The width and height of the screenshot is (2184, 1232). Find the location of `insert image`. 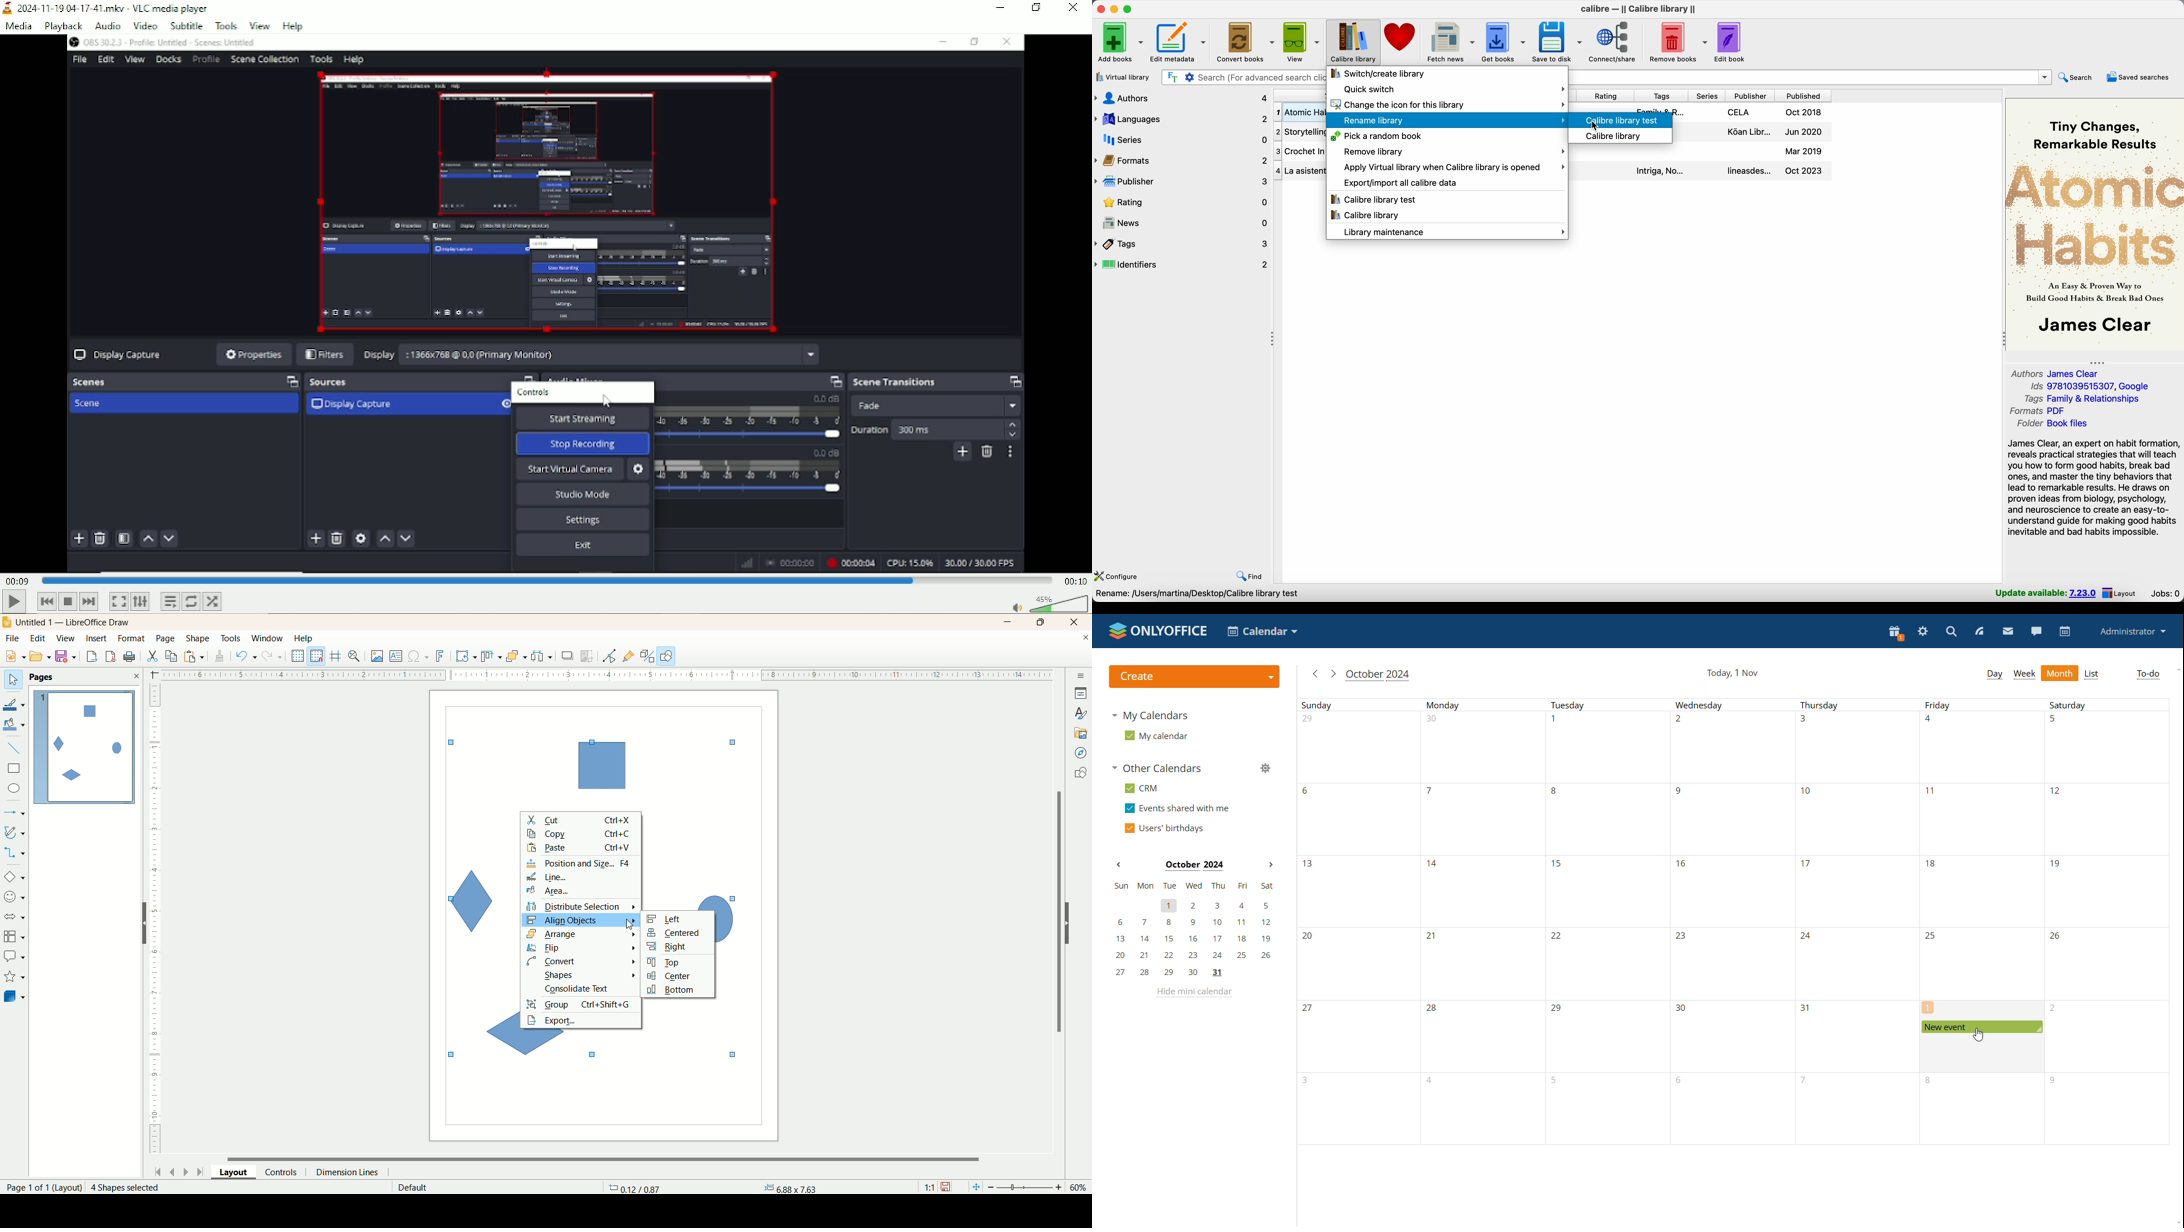

insert image is located at coordinates (378, 657).